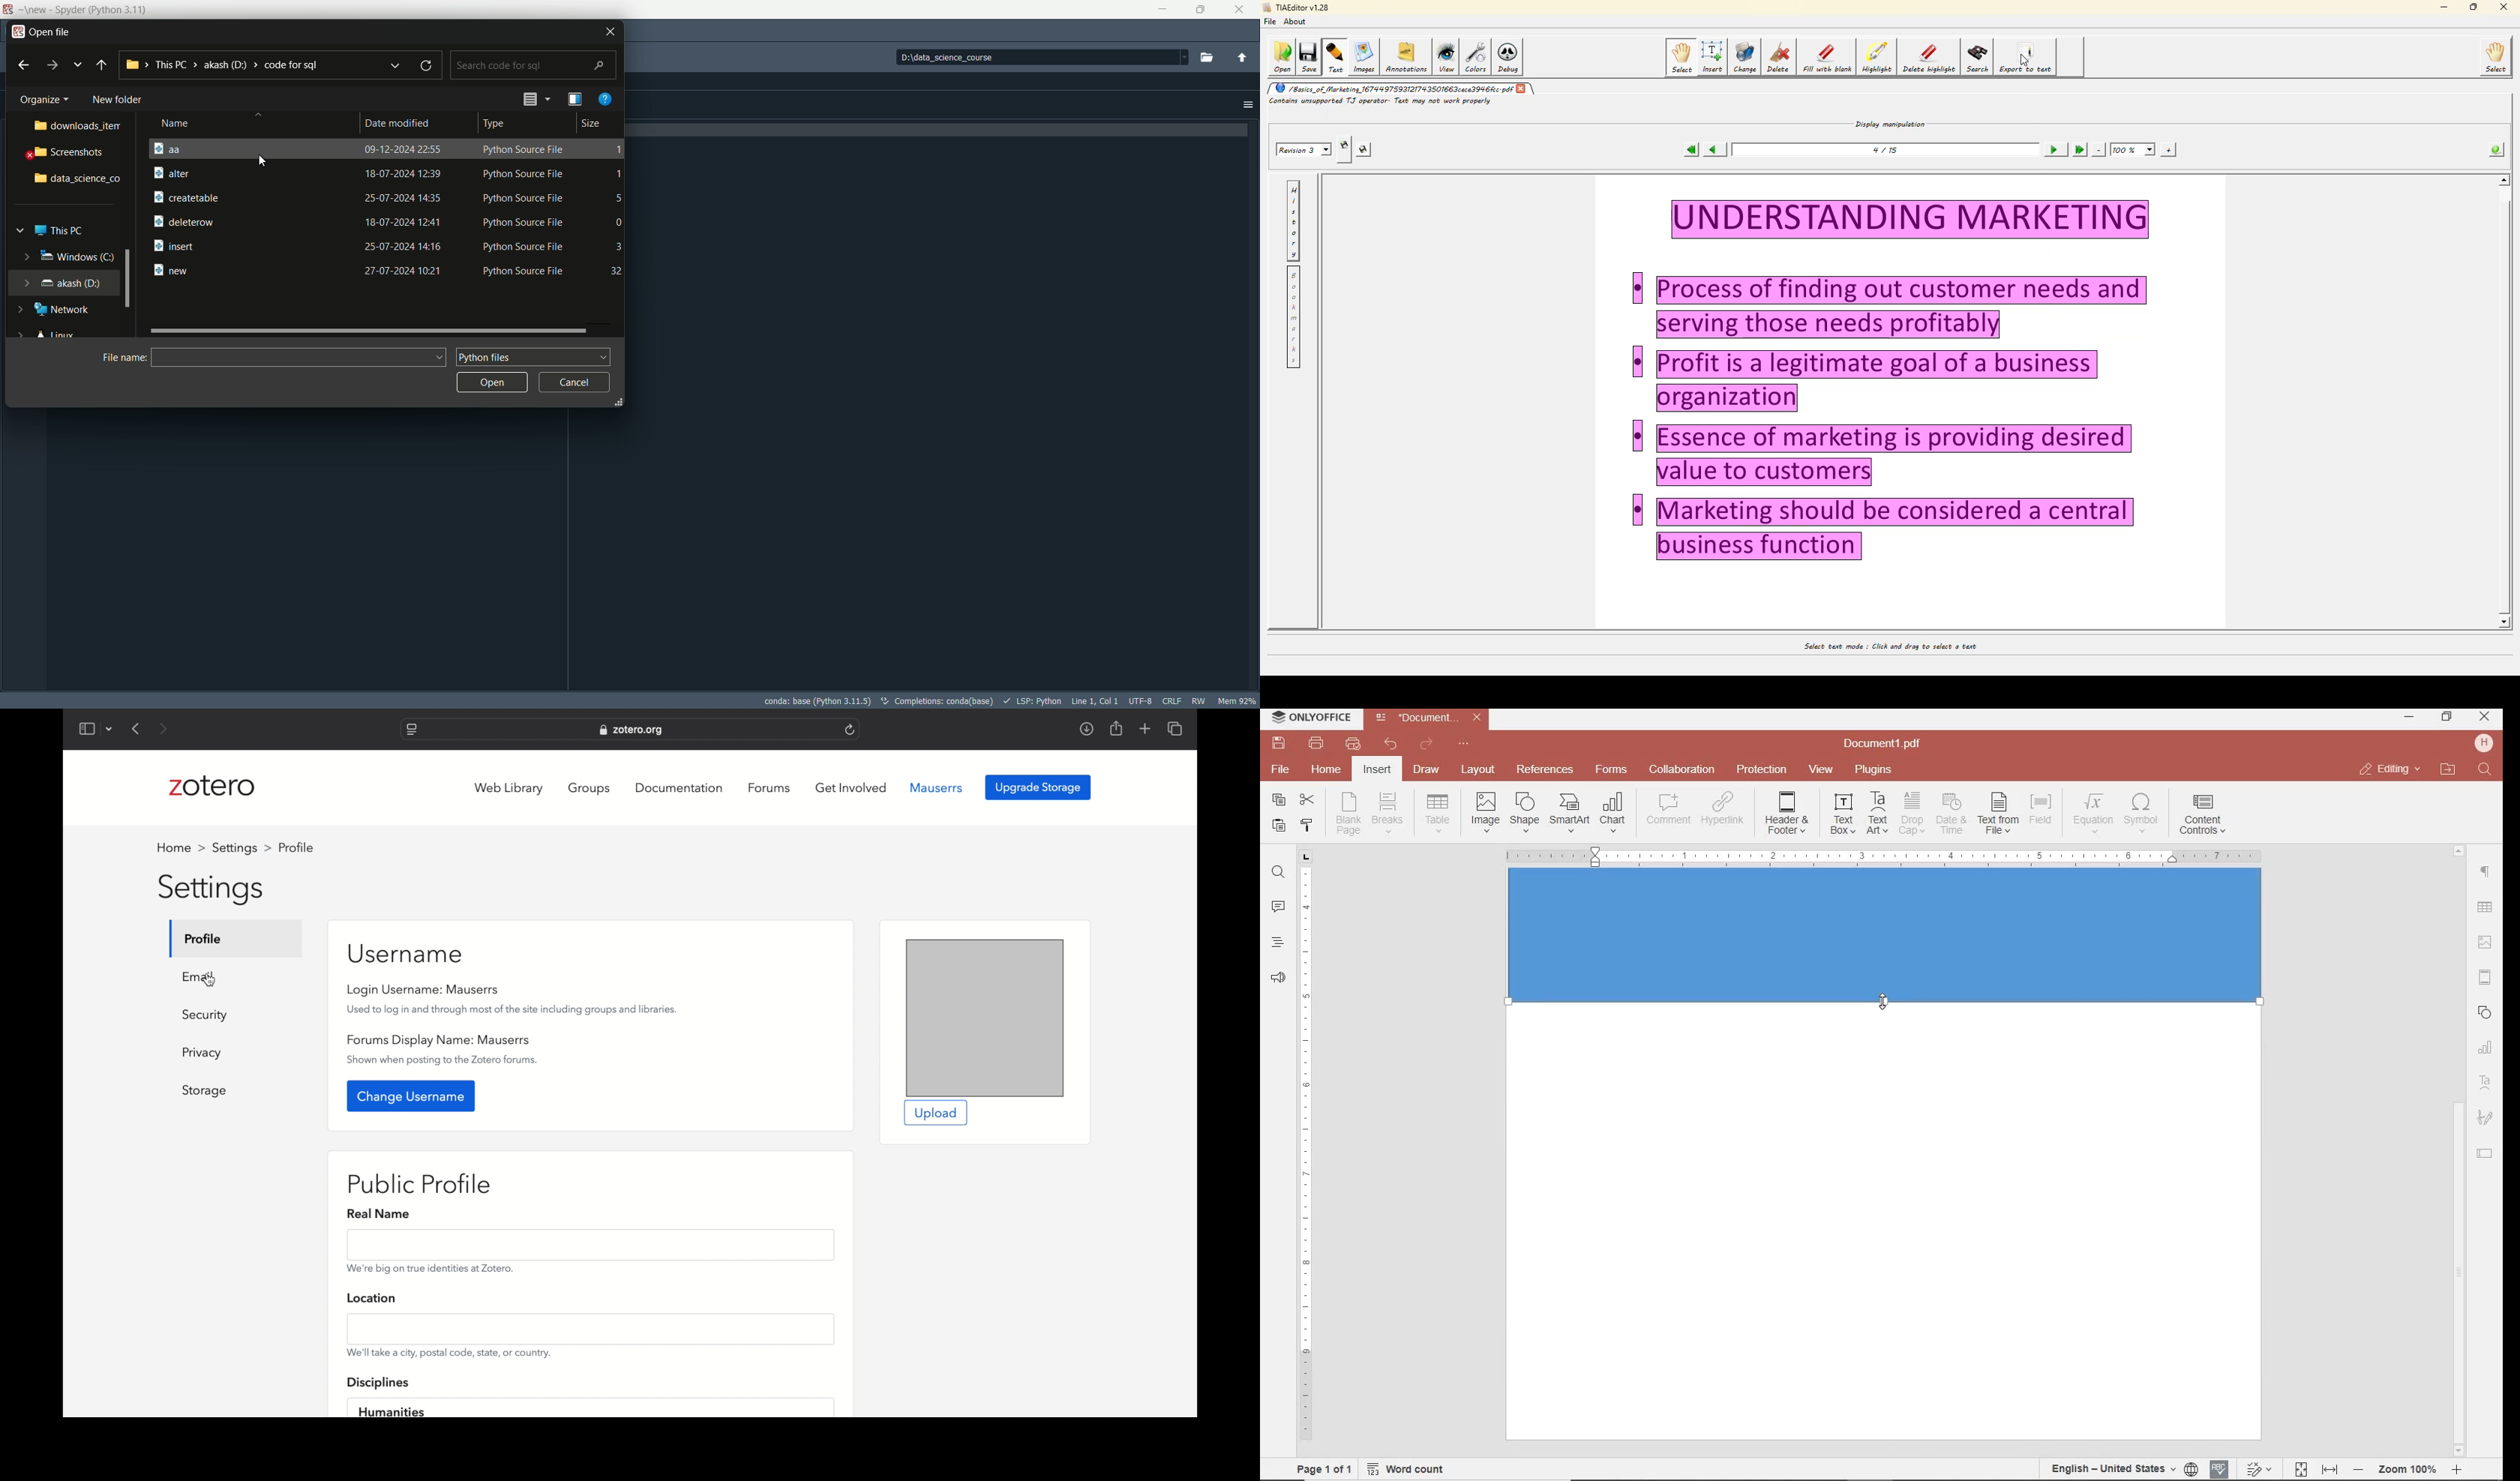 Image resolution: width=2520 pixels, height=1484 pixels. What do you see at coordinates (65, 308) in the screenshot?
I see `network` at bounding box center [65, 308].